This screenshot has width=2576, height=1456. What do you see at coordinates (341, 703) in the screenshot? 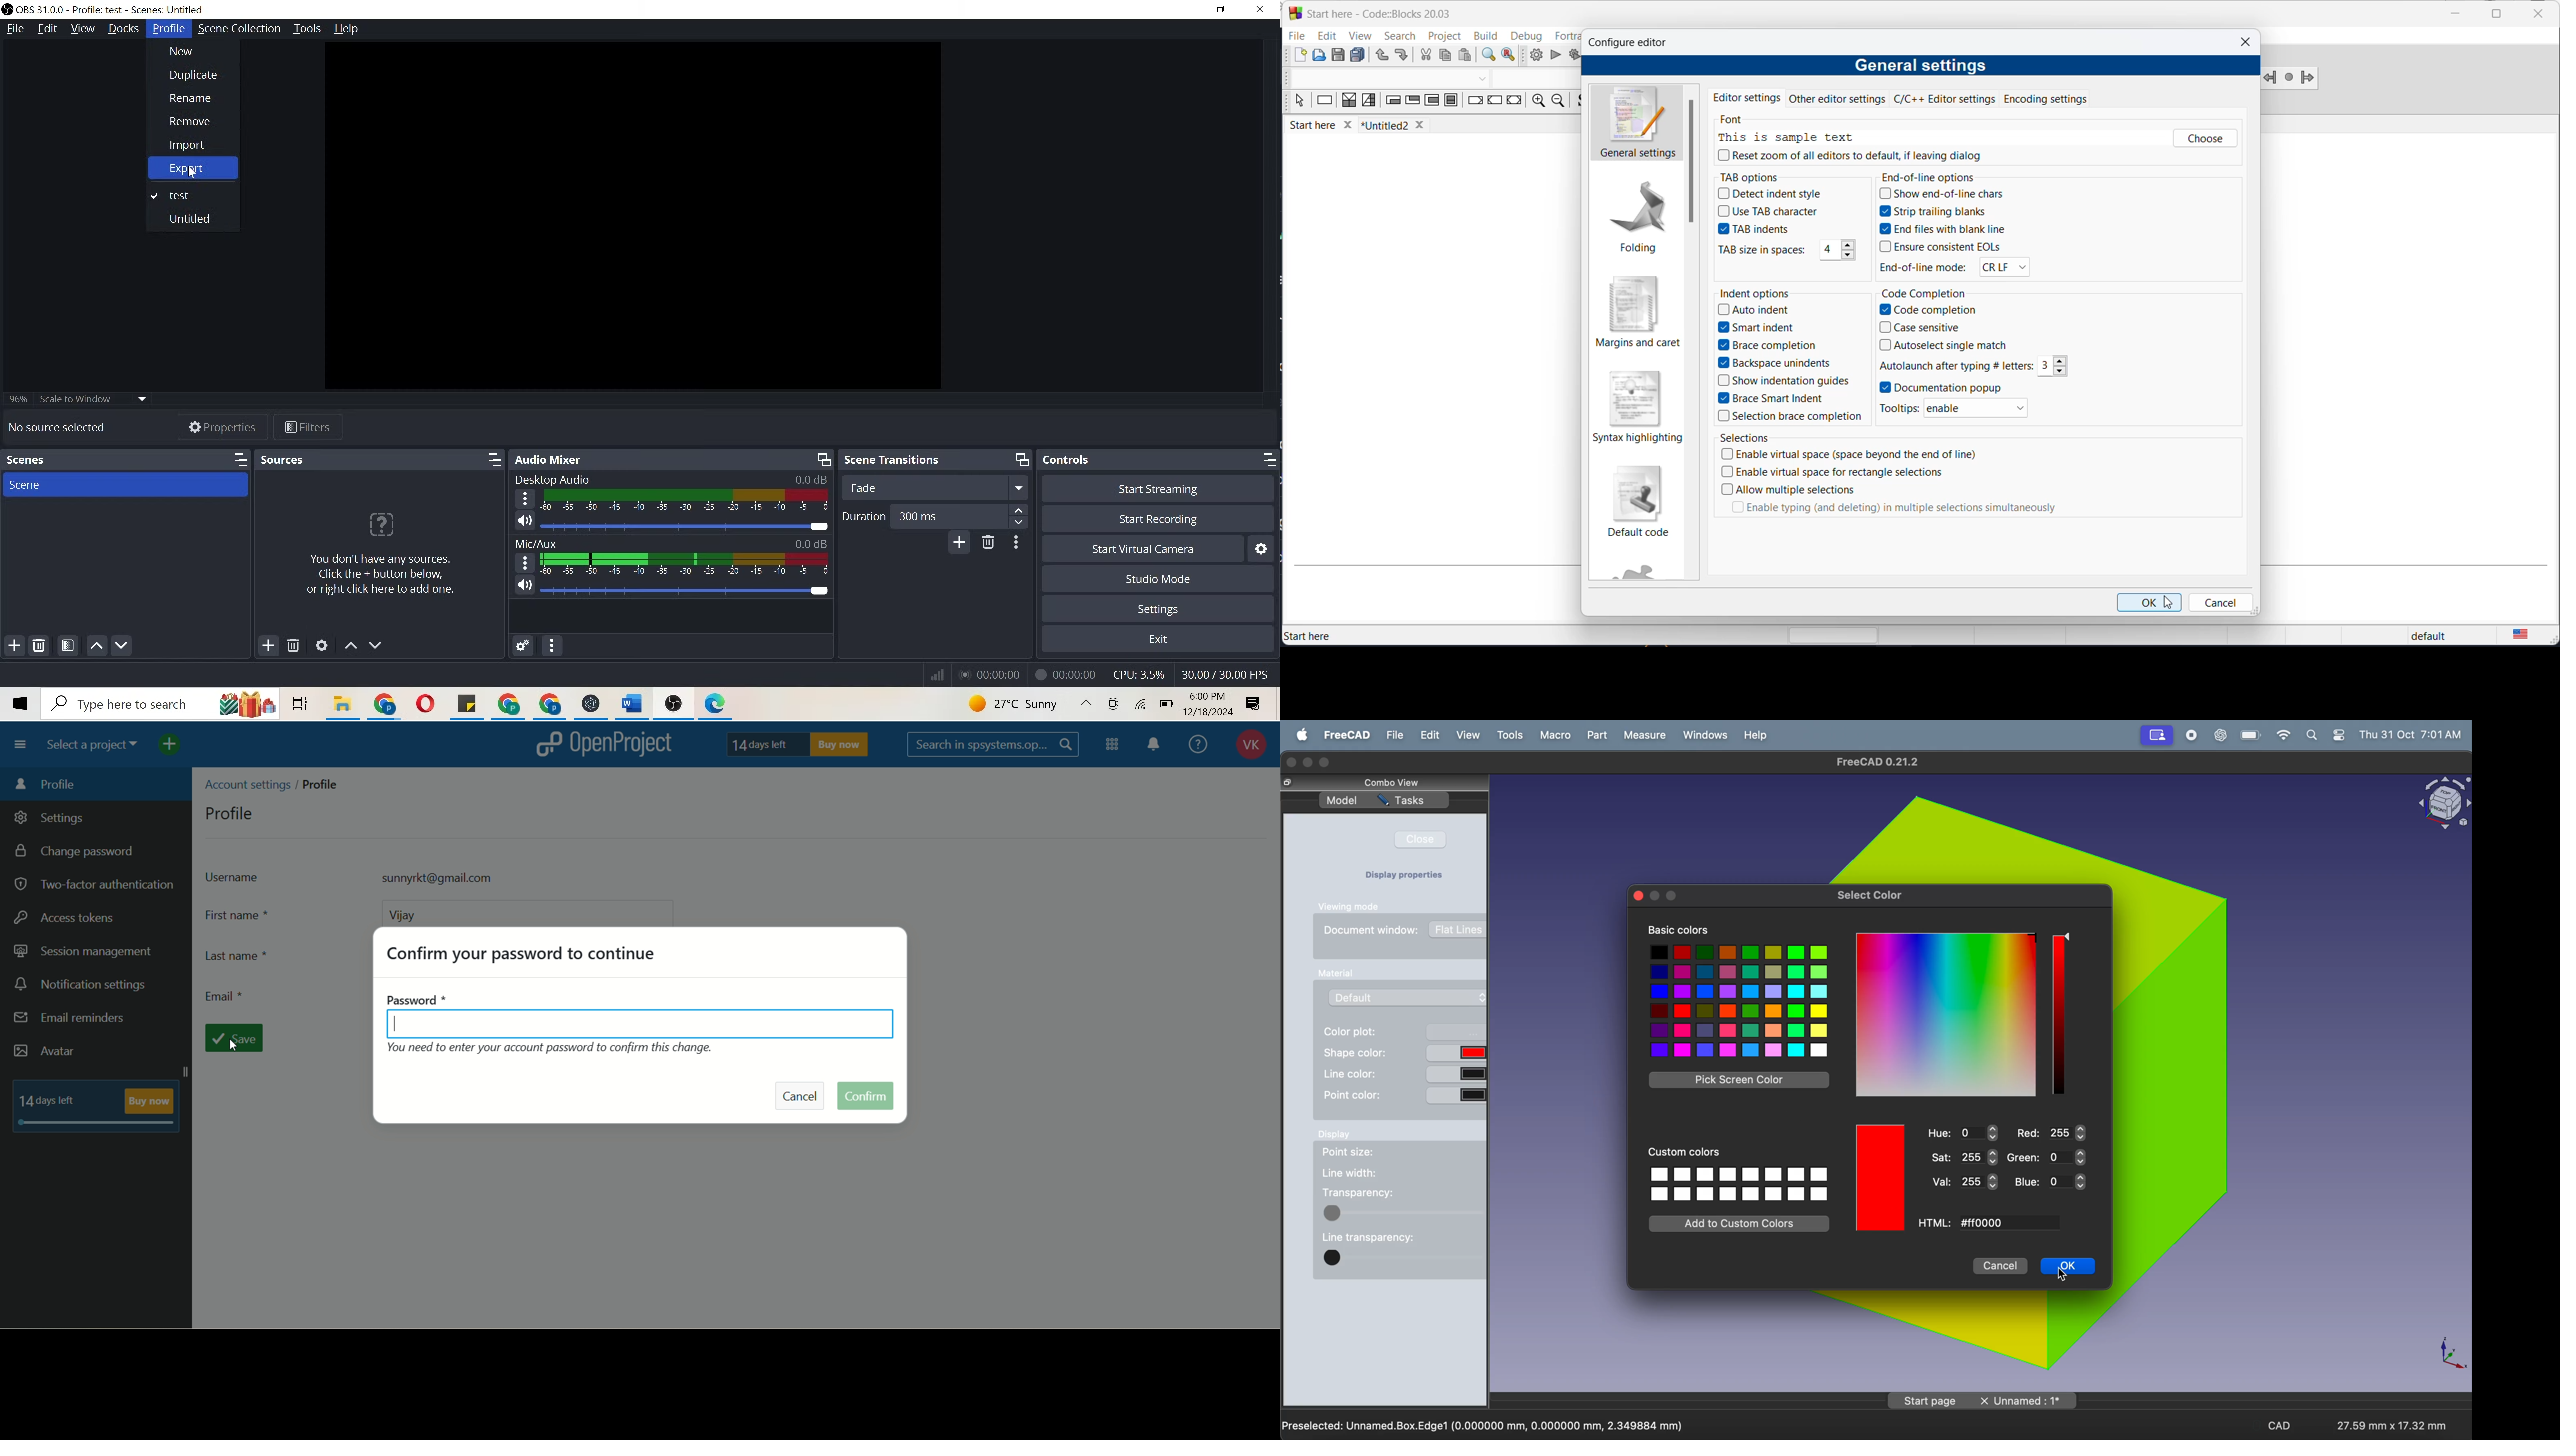
I see `folder` at bounding box center [341, 703].